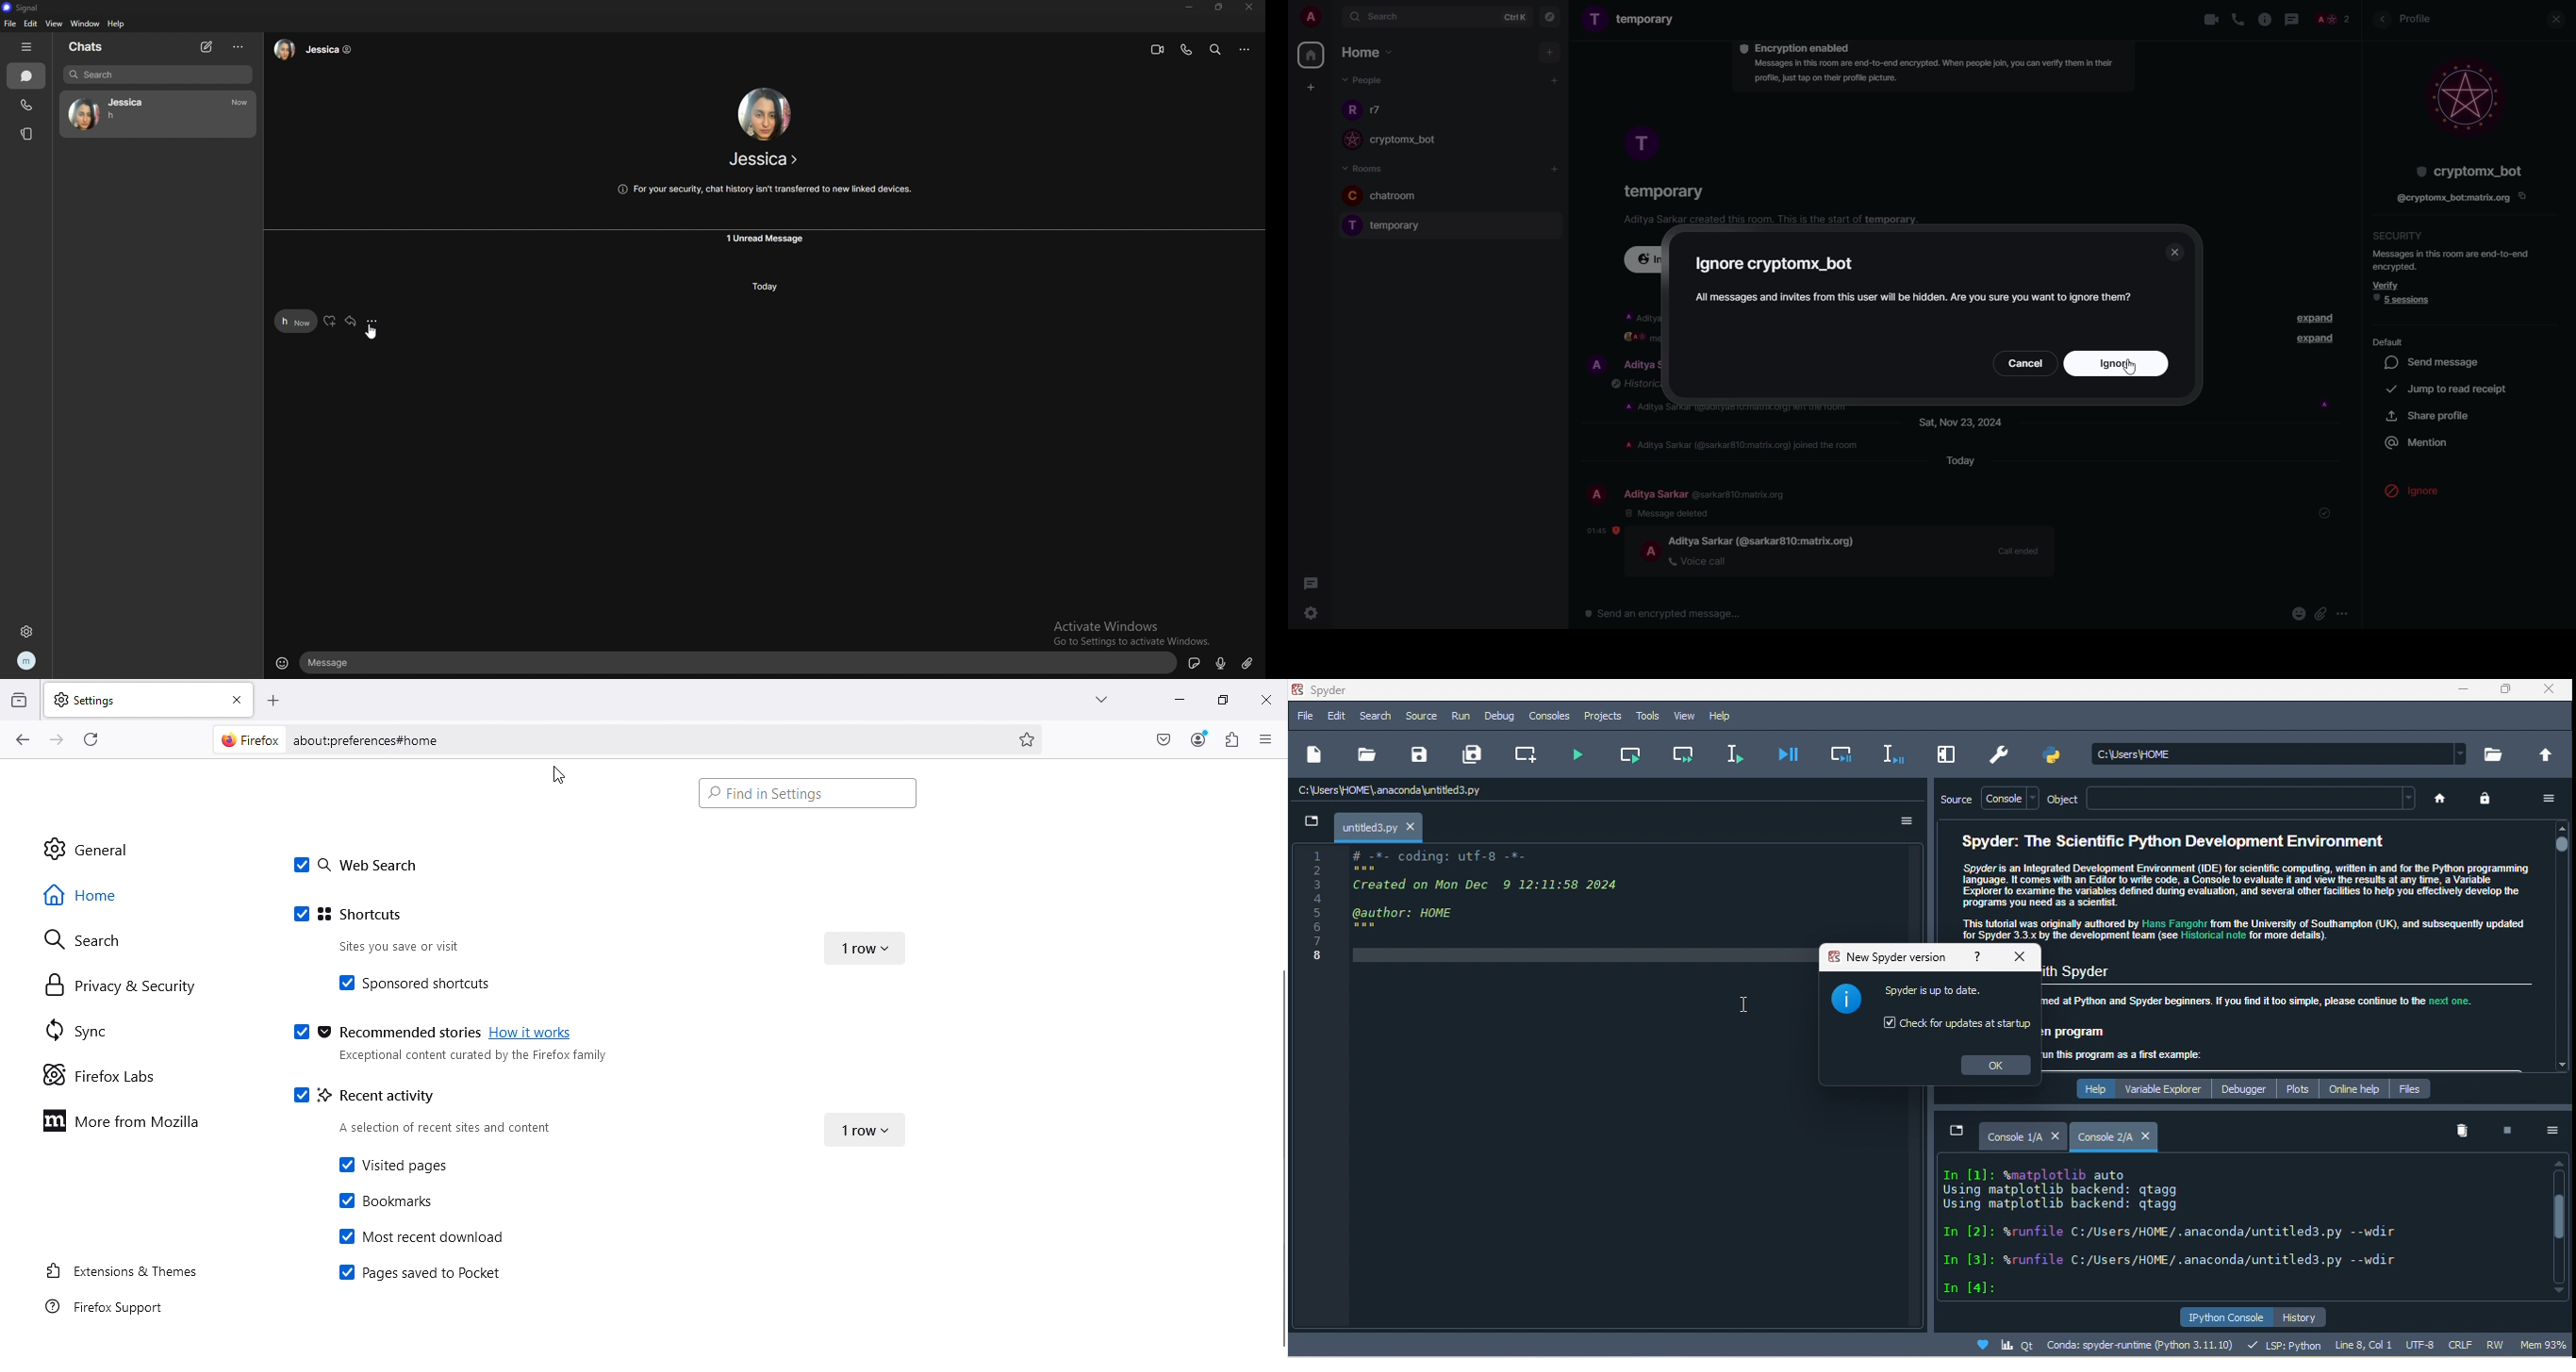 The height and width of the screenshot is (1372, 2576). I want to click on change to parent directory, so click(2548, 755).